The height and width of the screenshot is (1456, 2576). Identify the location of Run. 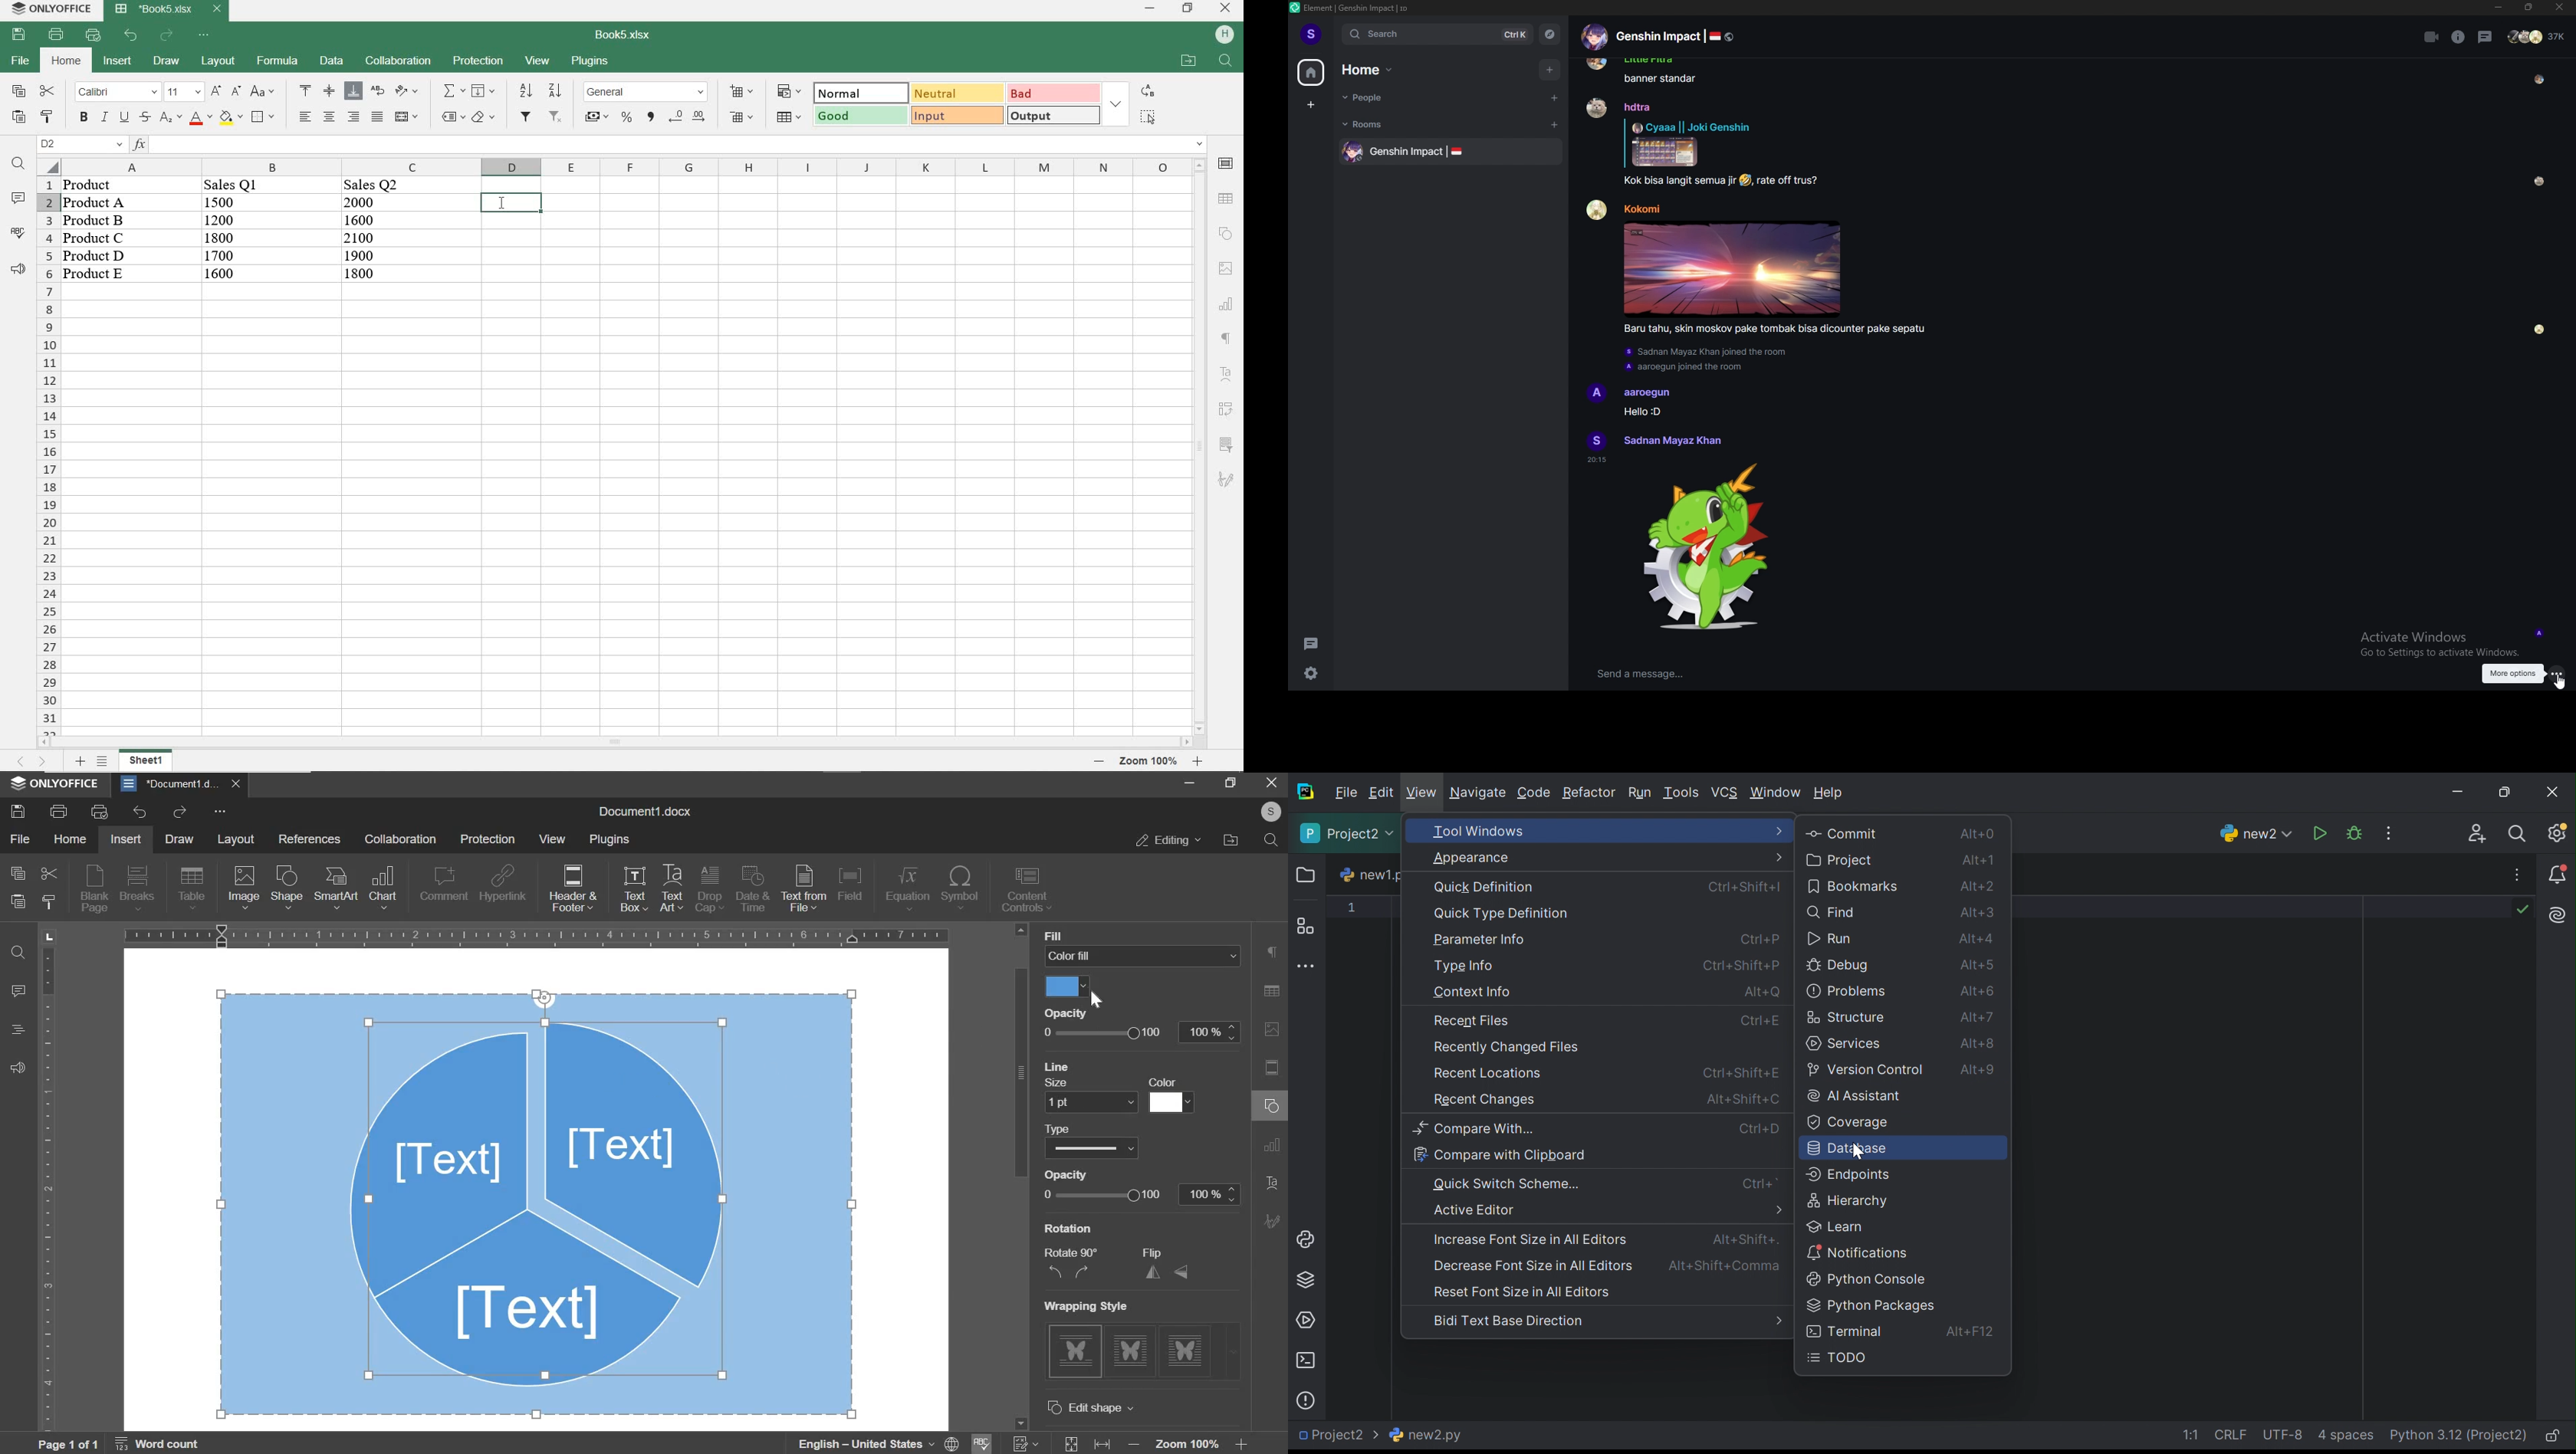
(1638, 791).